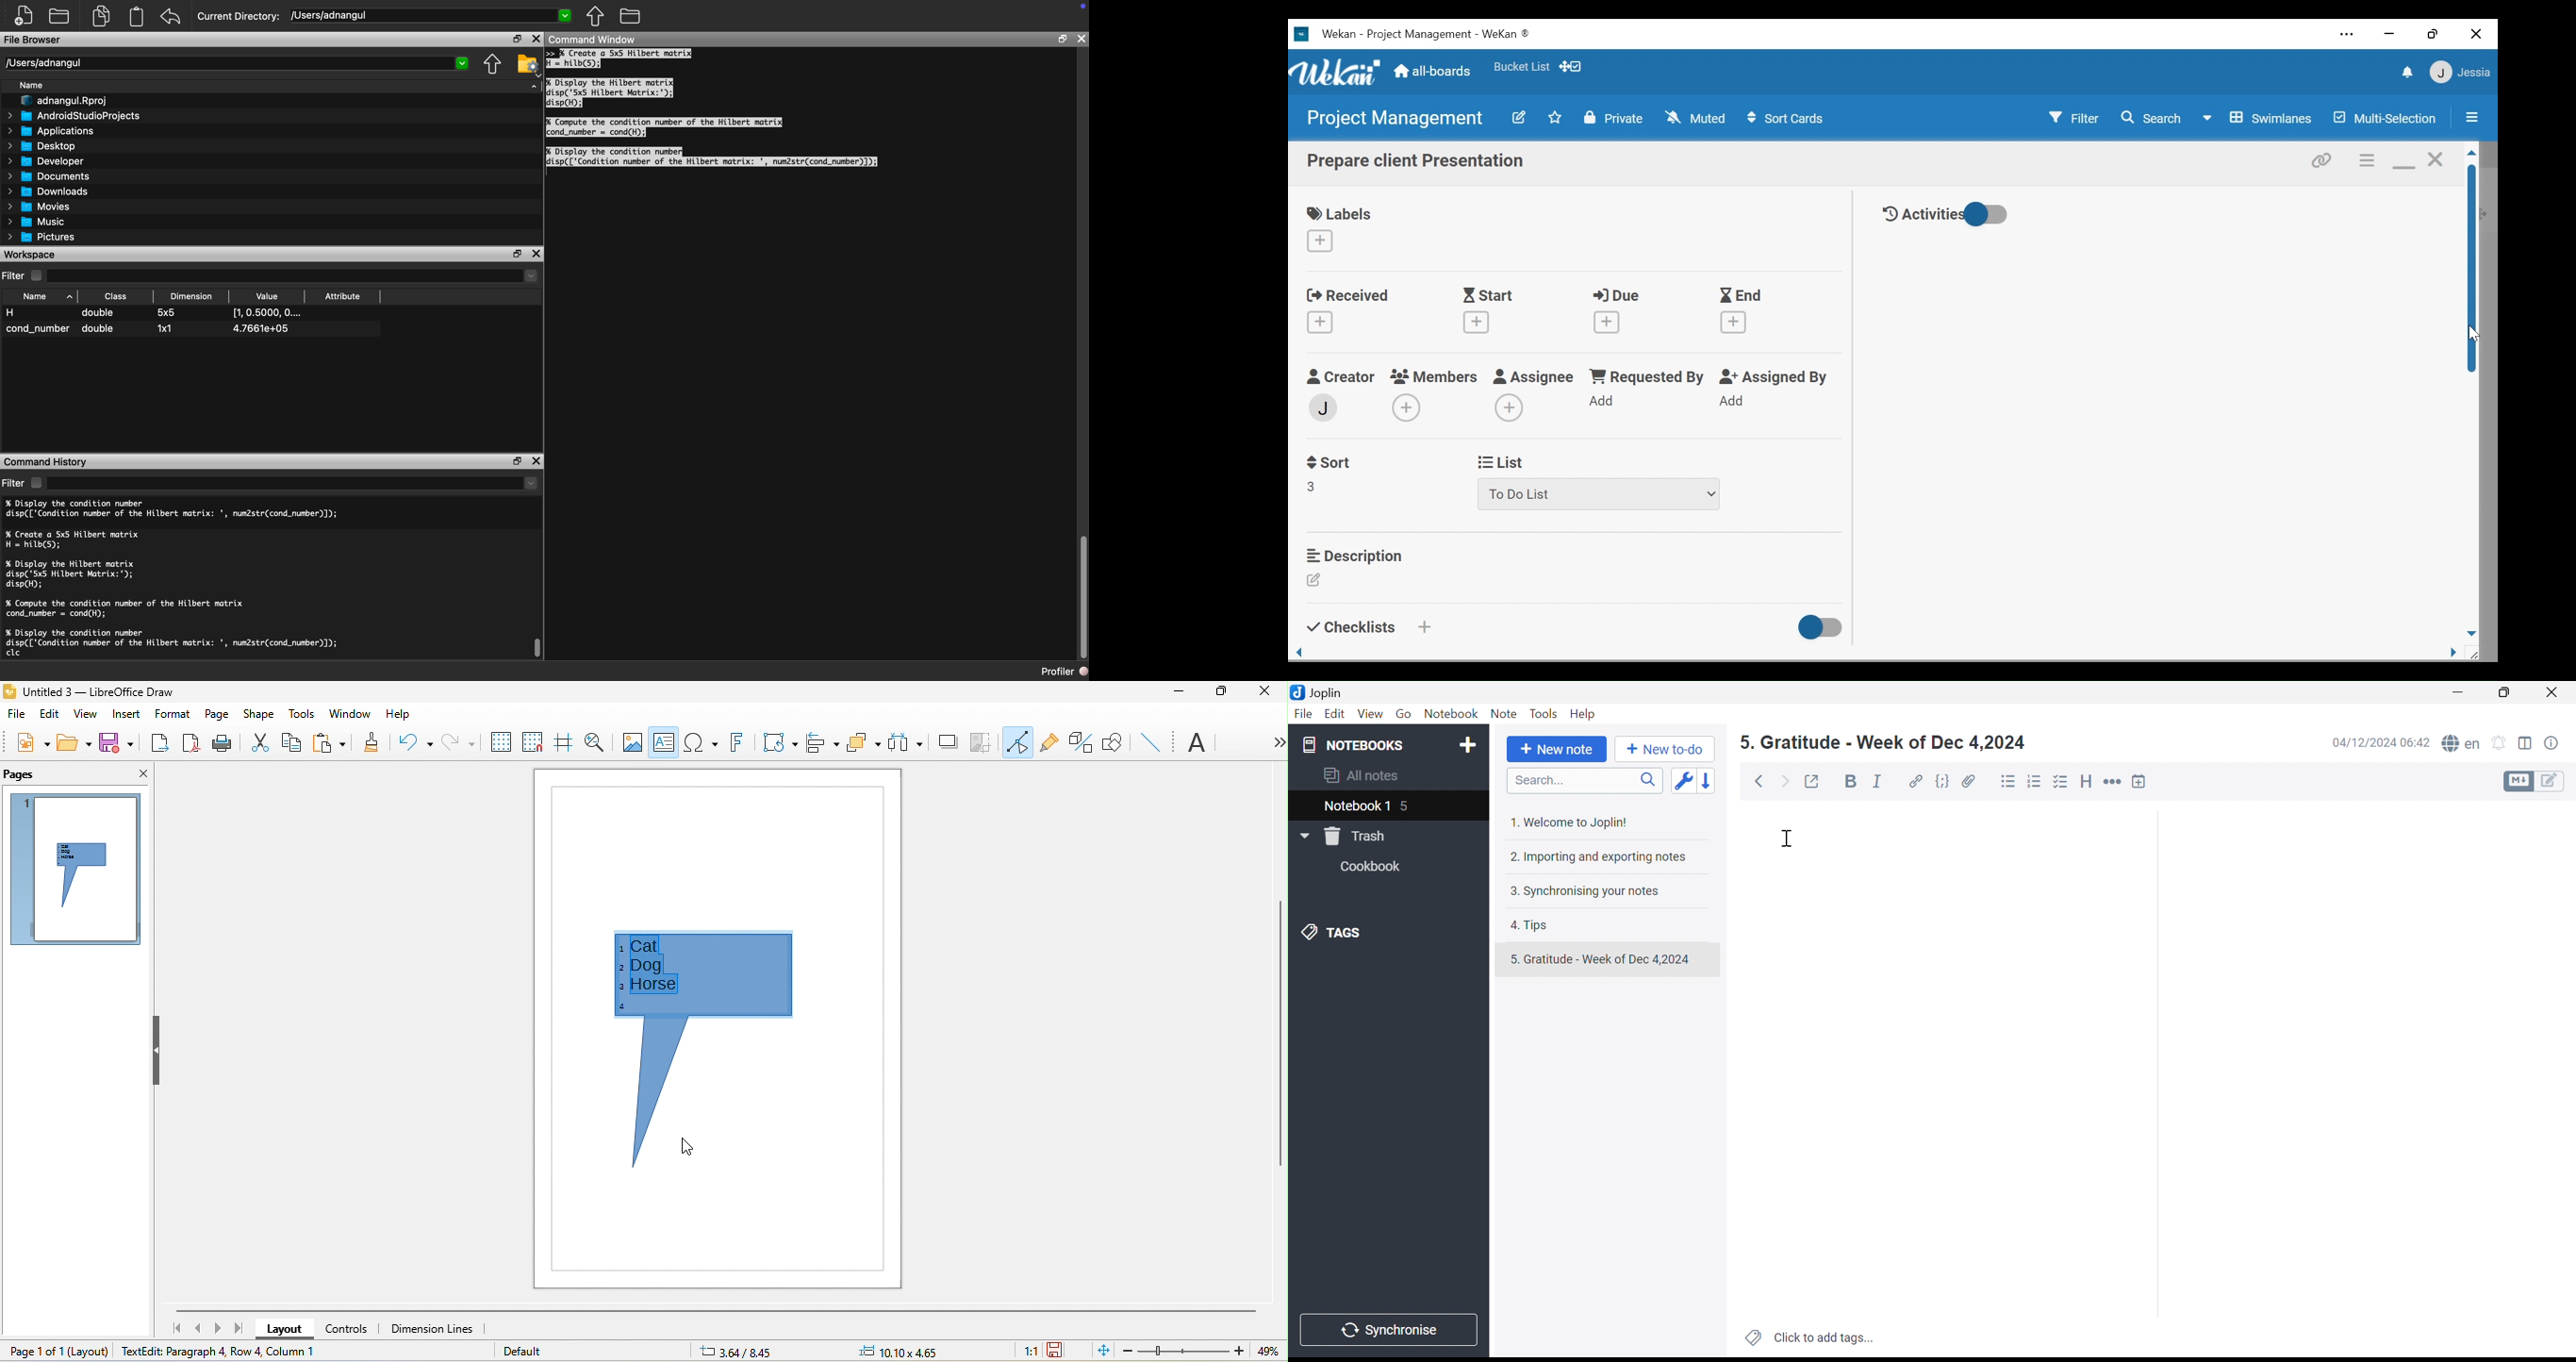 Image resolution: width=2576 pixels, height=1372 pixels. I want to click on Parent Directory, so click(596, 16).